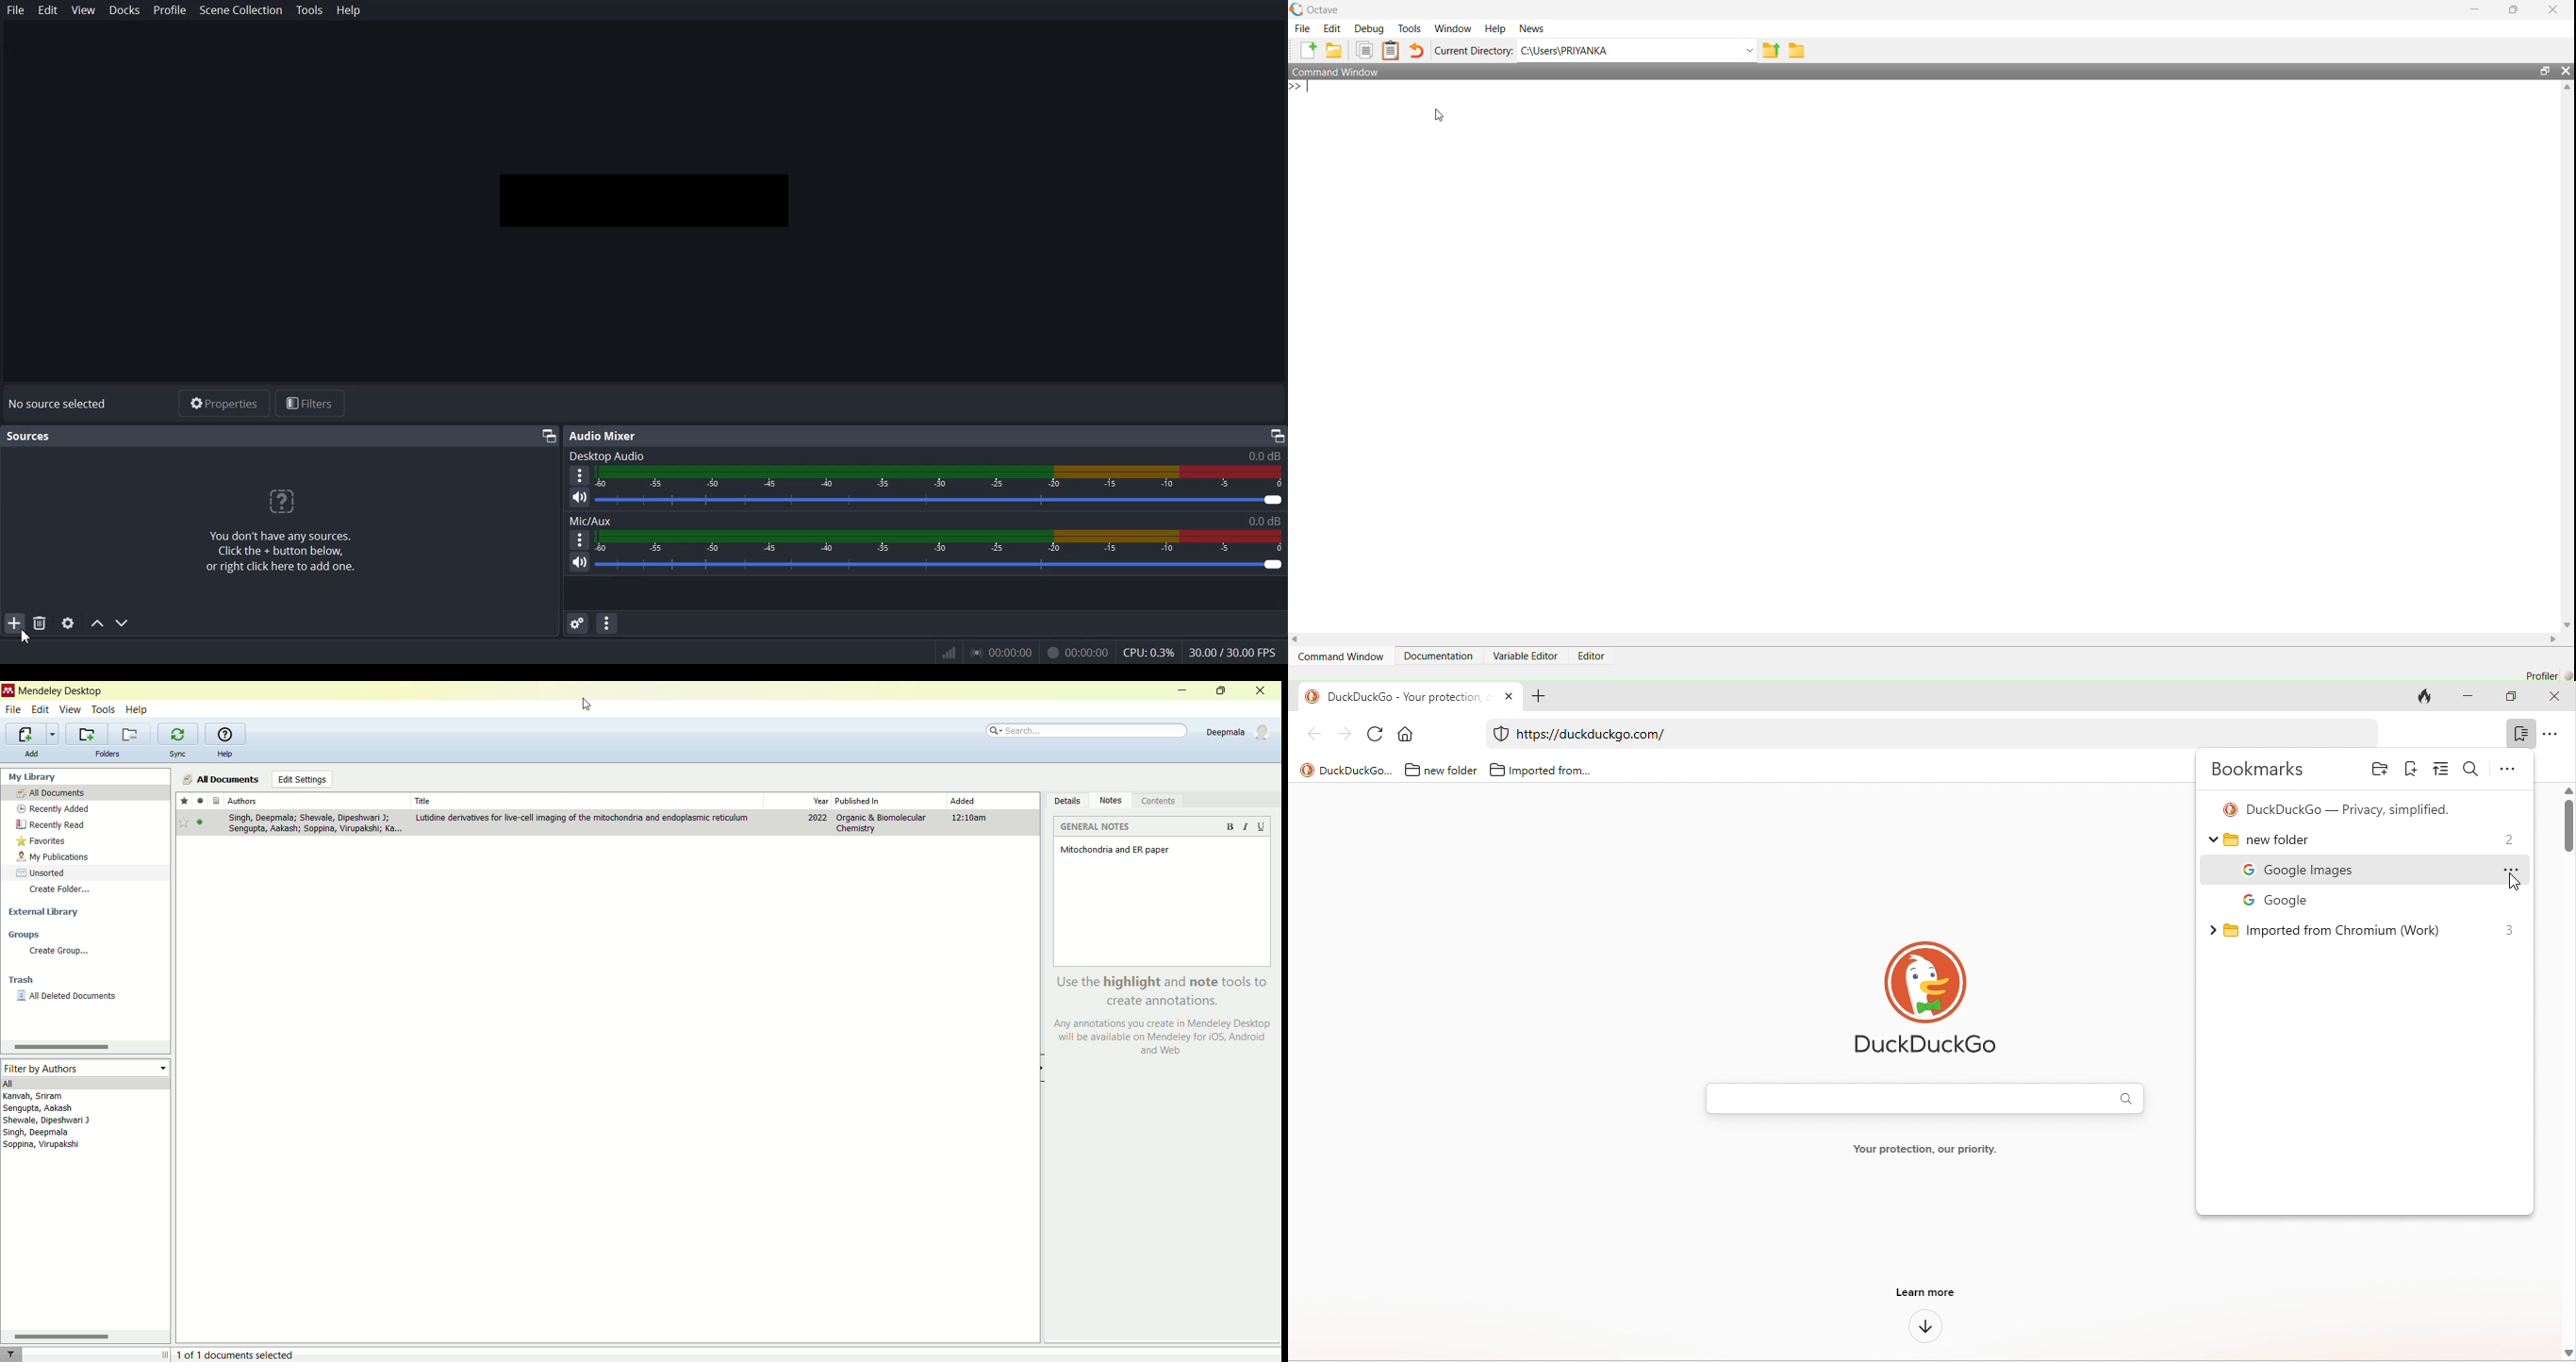  What do you see at coordinates (279, 532) in the screenshot?
I see `Text 1` at bounding box center [279, 532].